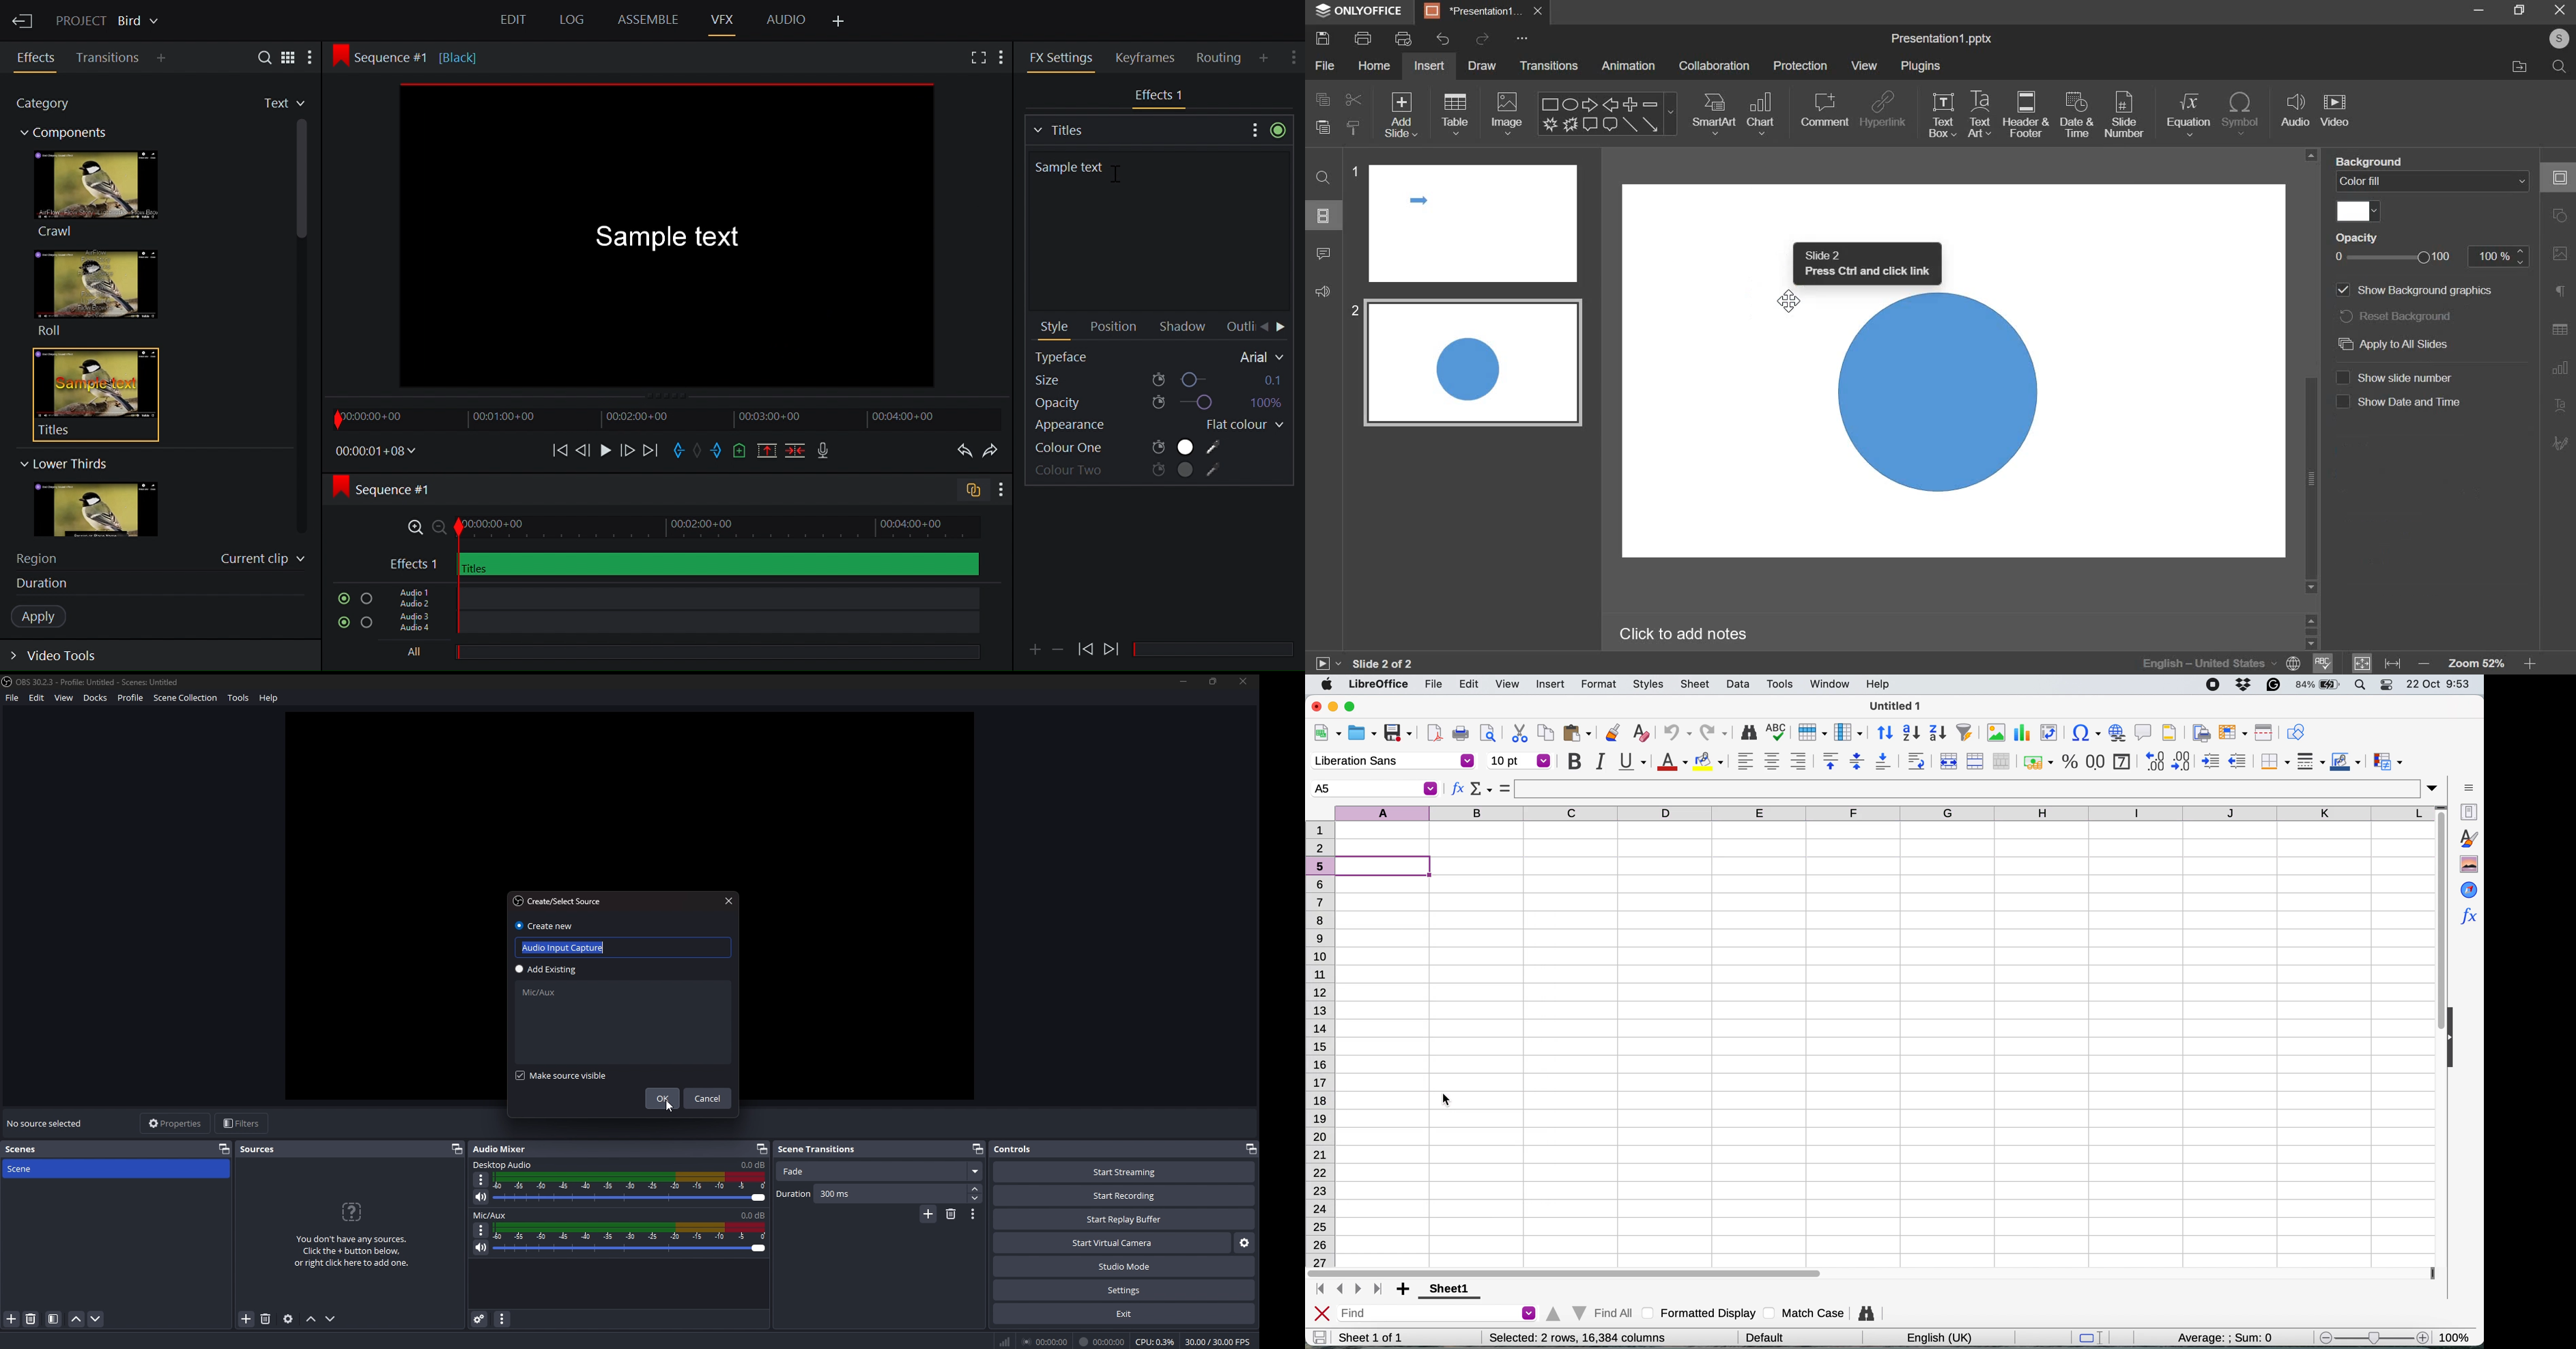 Image resolution: width=2576 pixels, height=1372 pixels. Describe the element at coordinates (1577, 732) in the screenshot. I see `paste` at that location.